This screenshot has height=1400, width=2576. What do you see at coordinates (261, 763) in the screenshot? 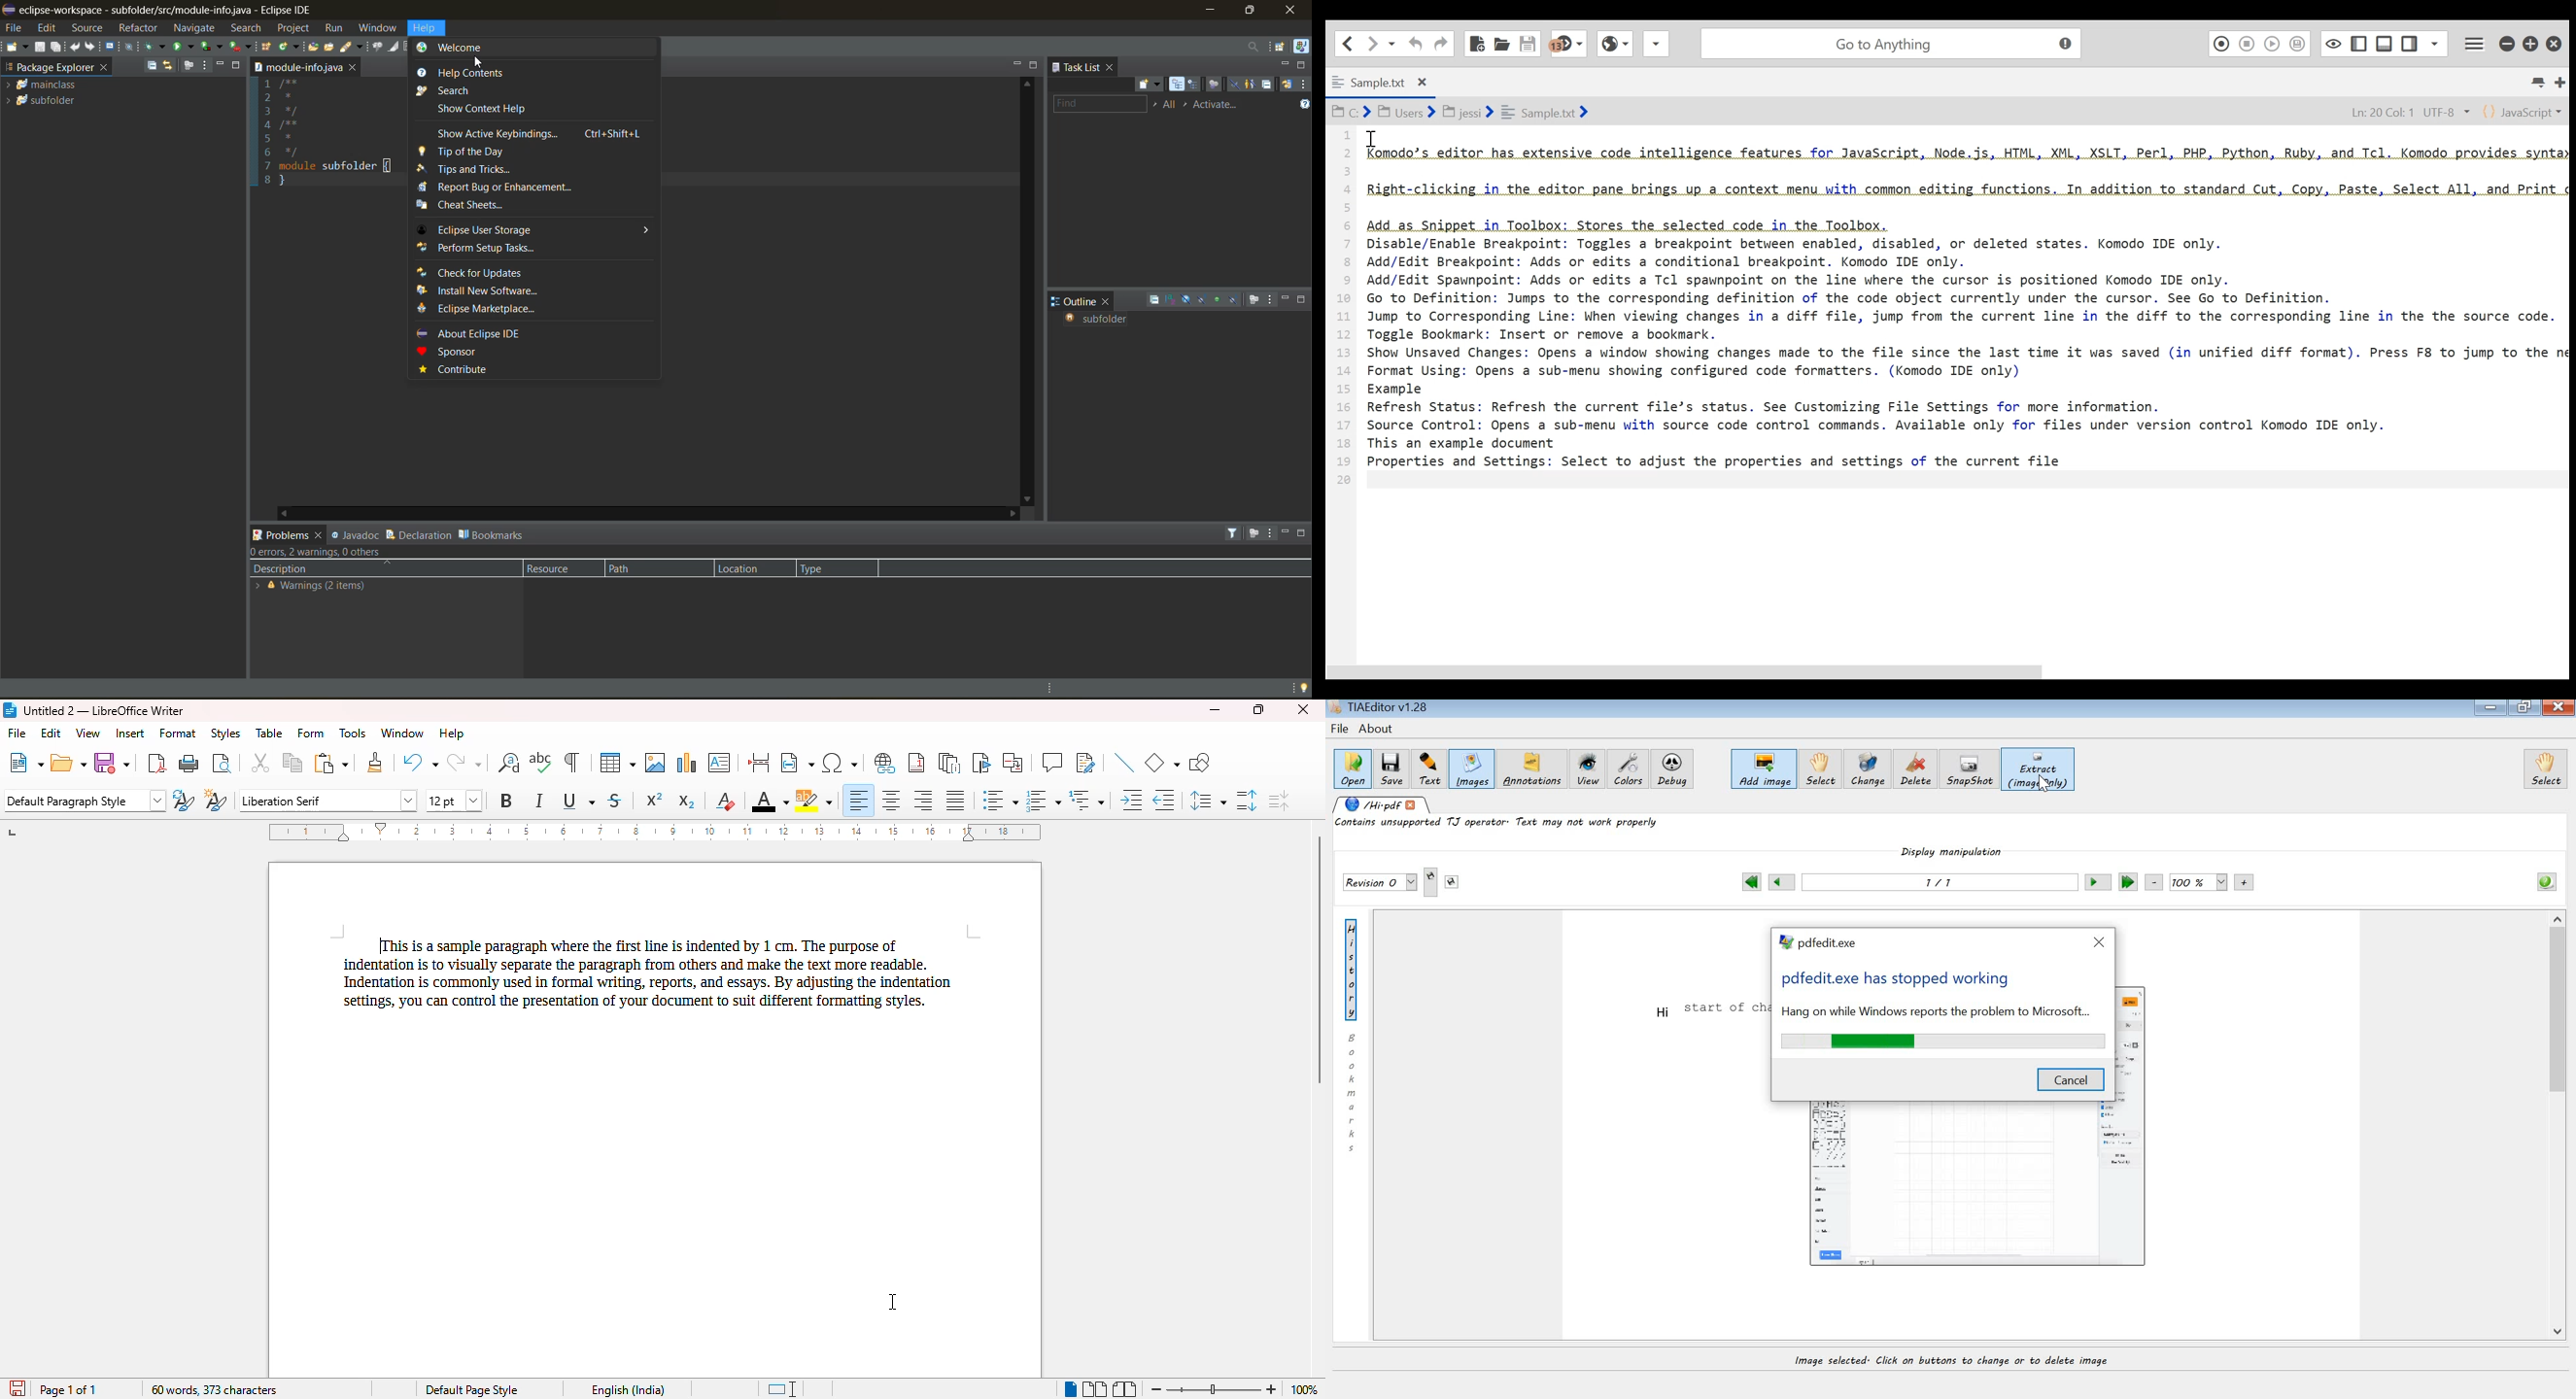
I see `cut` at bounding box center [261, 763].